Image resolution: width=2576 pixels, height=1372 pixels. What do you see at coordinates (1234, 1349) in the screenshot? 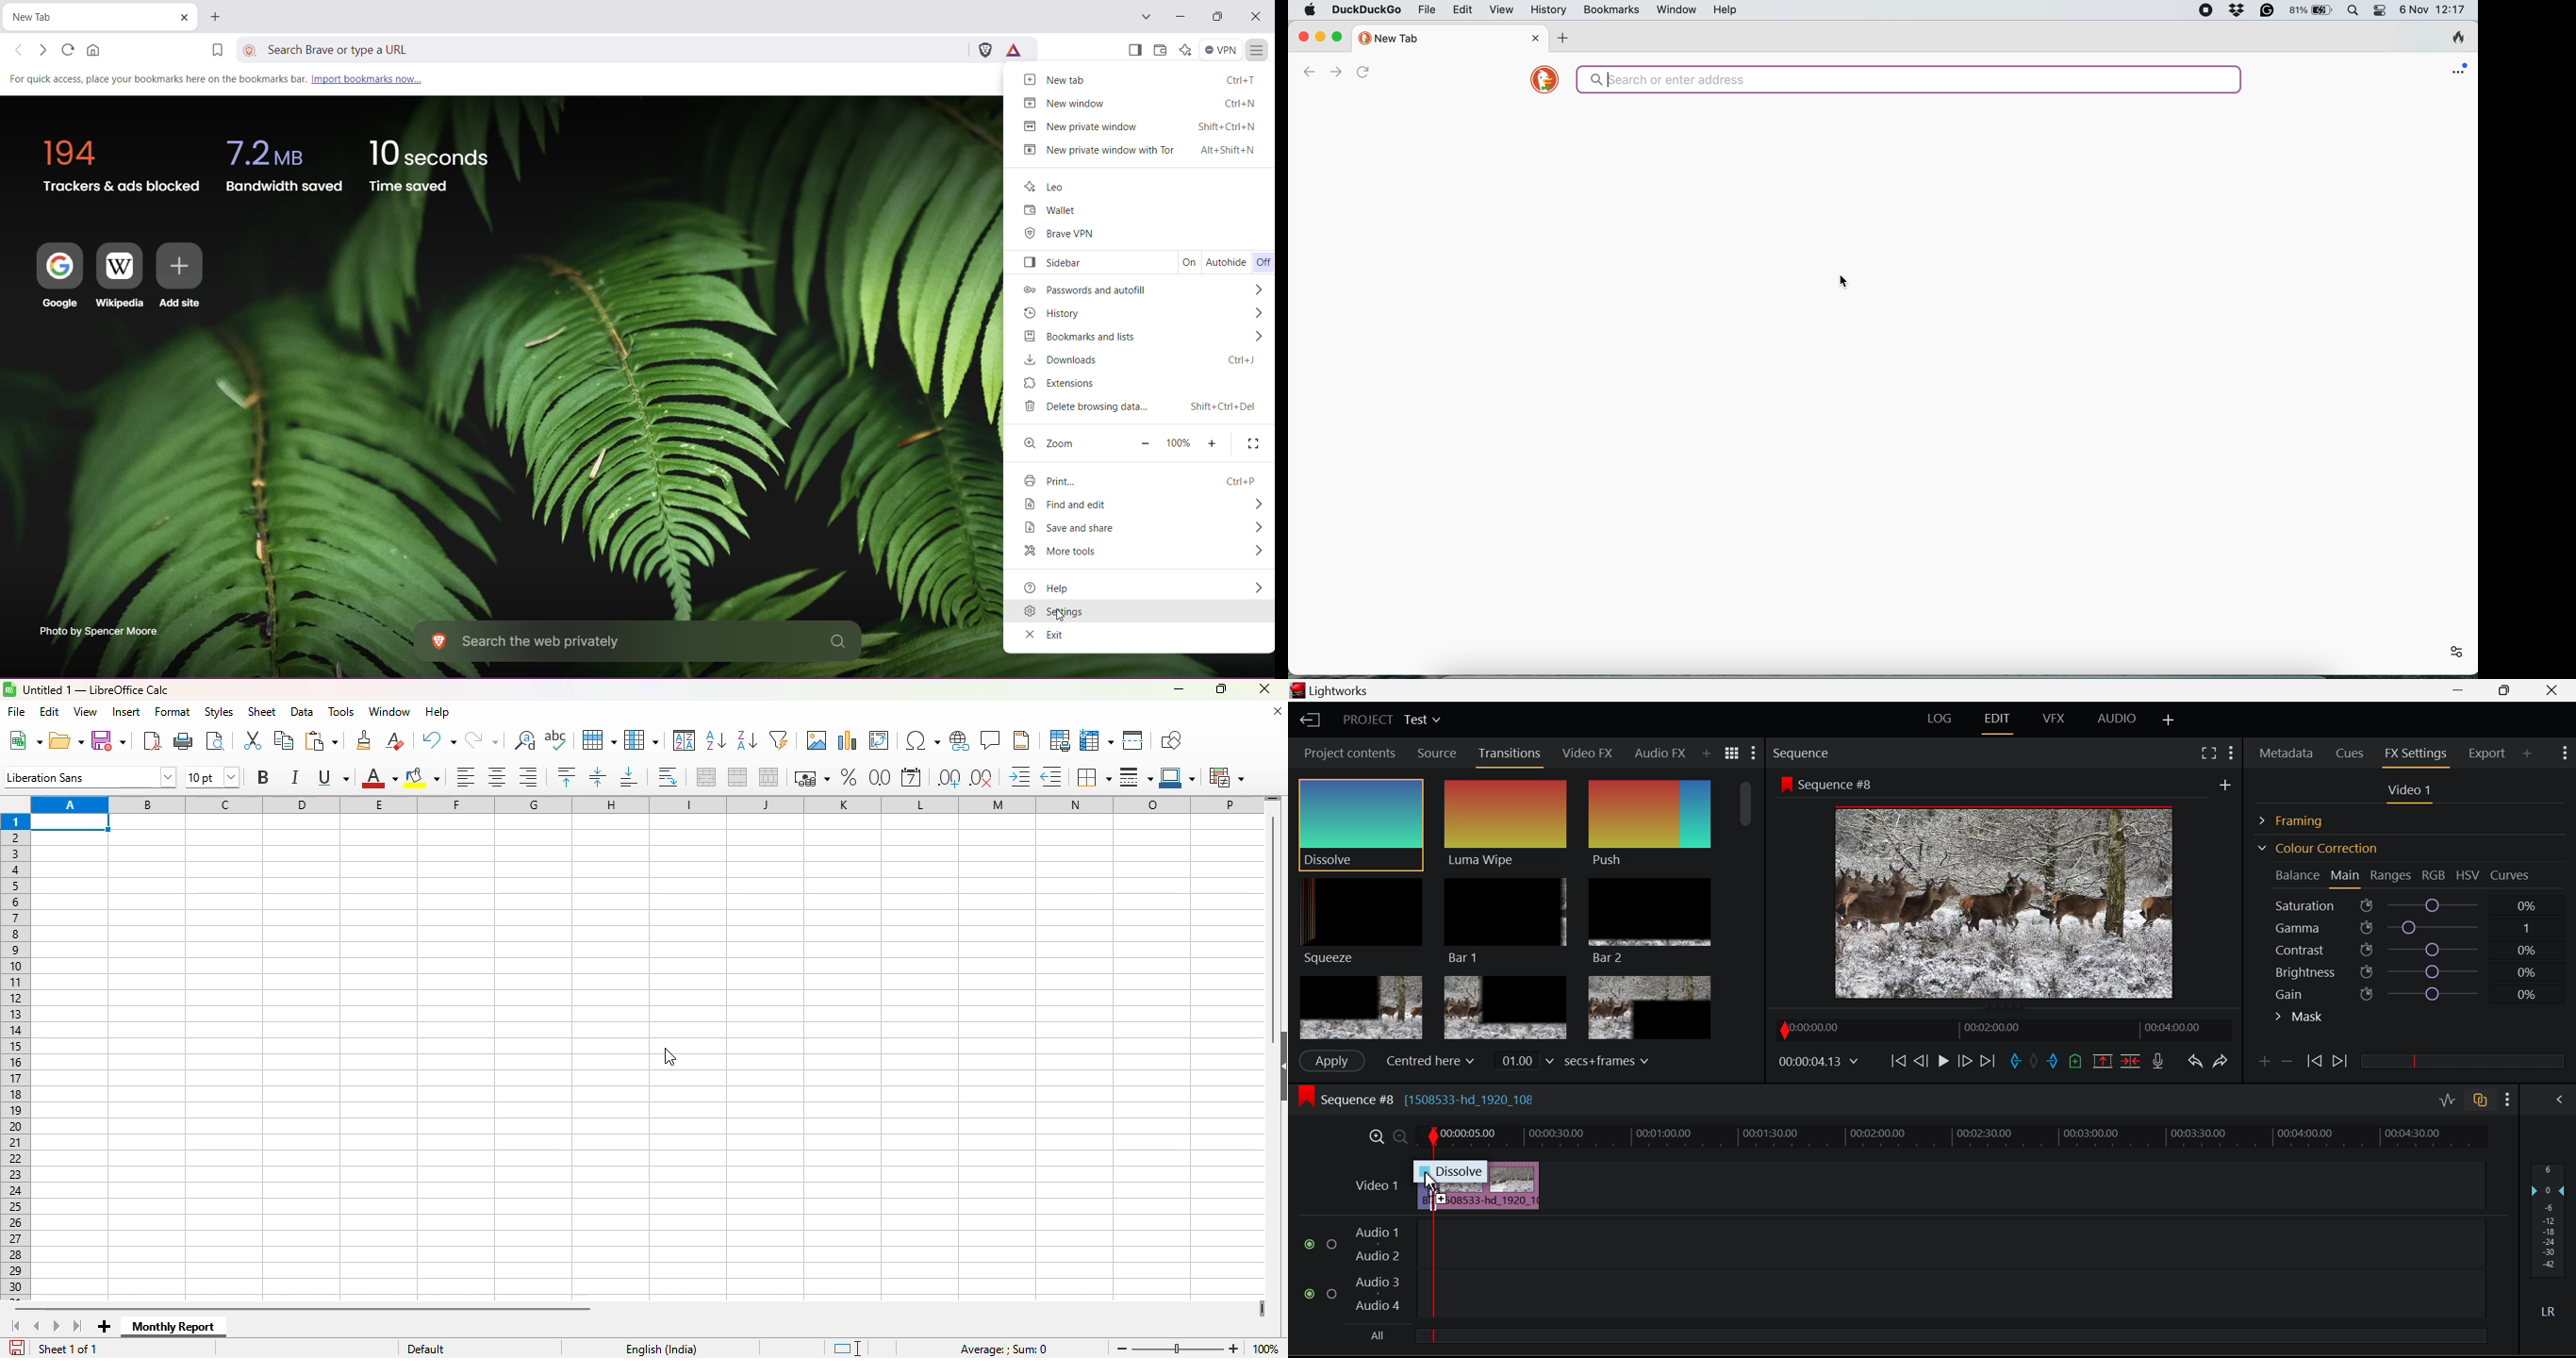
I see `zoom in` at bounding box center [1234, 1349].